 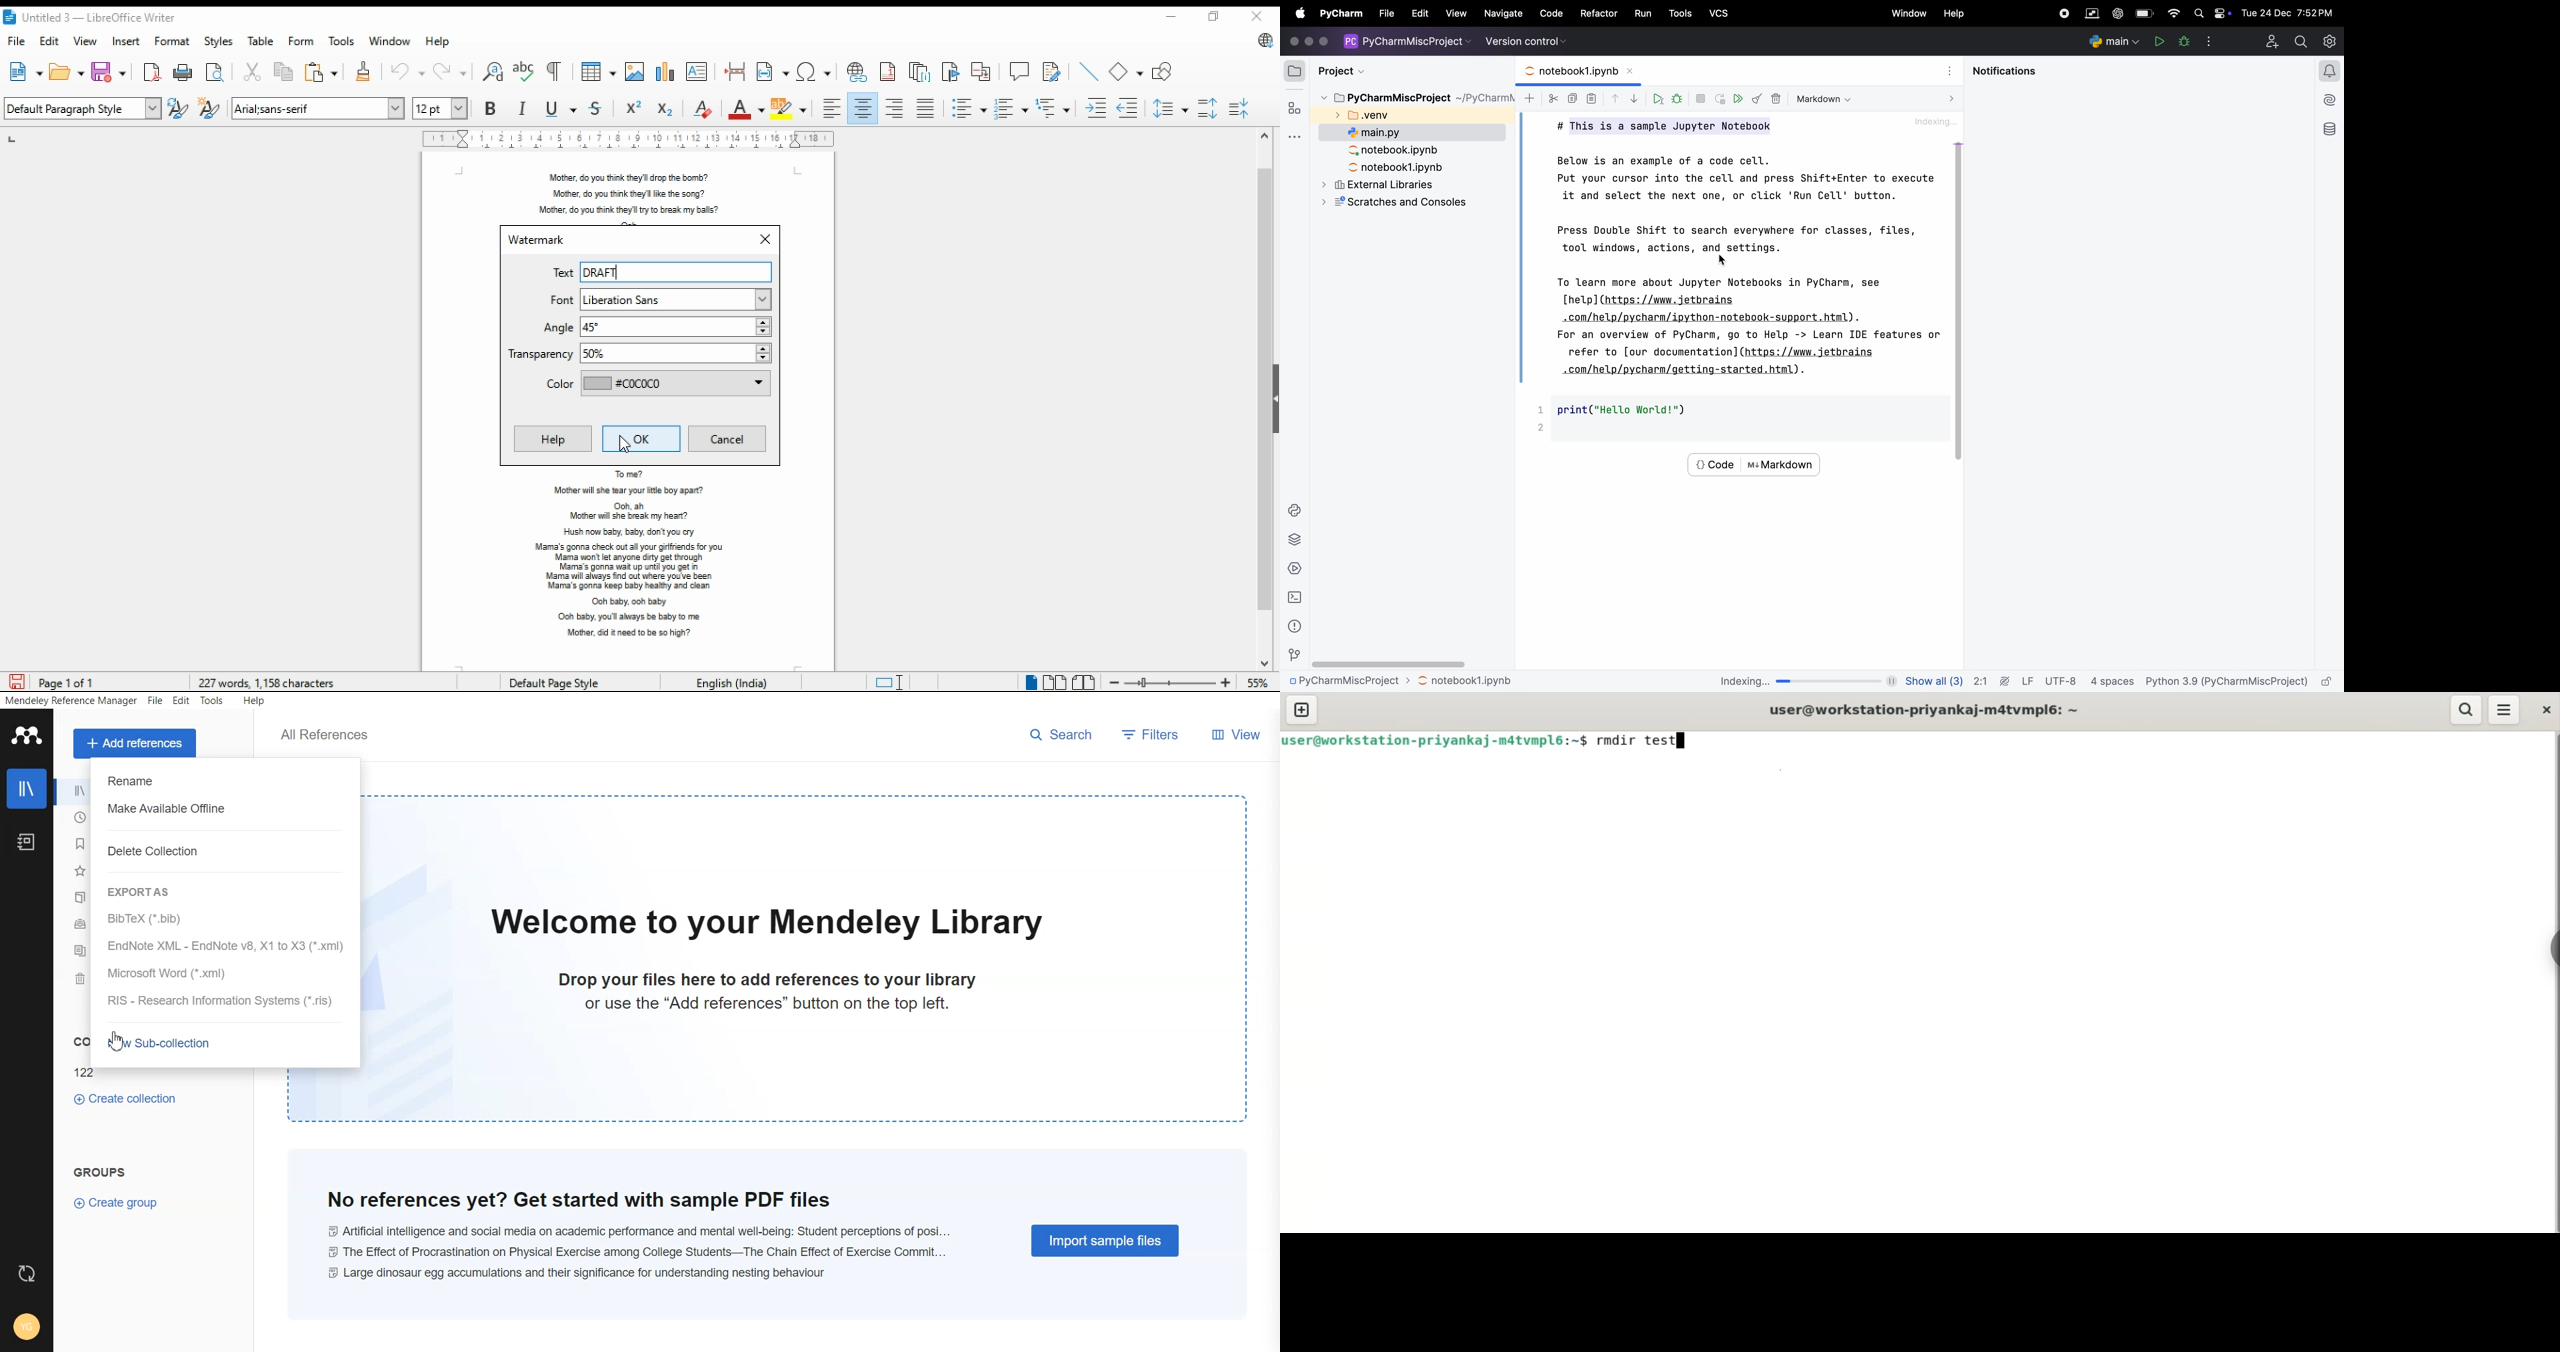 What do you see at coordinates (1028, 682) in the screenshot?
I see `single page view` at bounding box center [1028, 682].